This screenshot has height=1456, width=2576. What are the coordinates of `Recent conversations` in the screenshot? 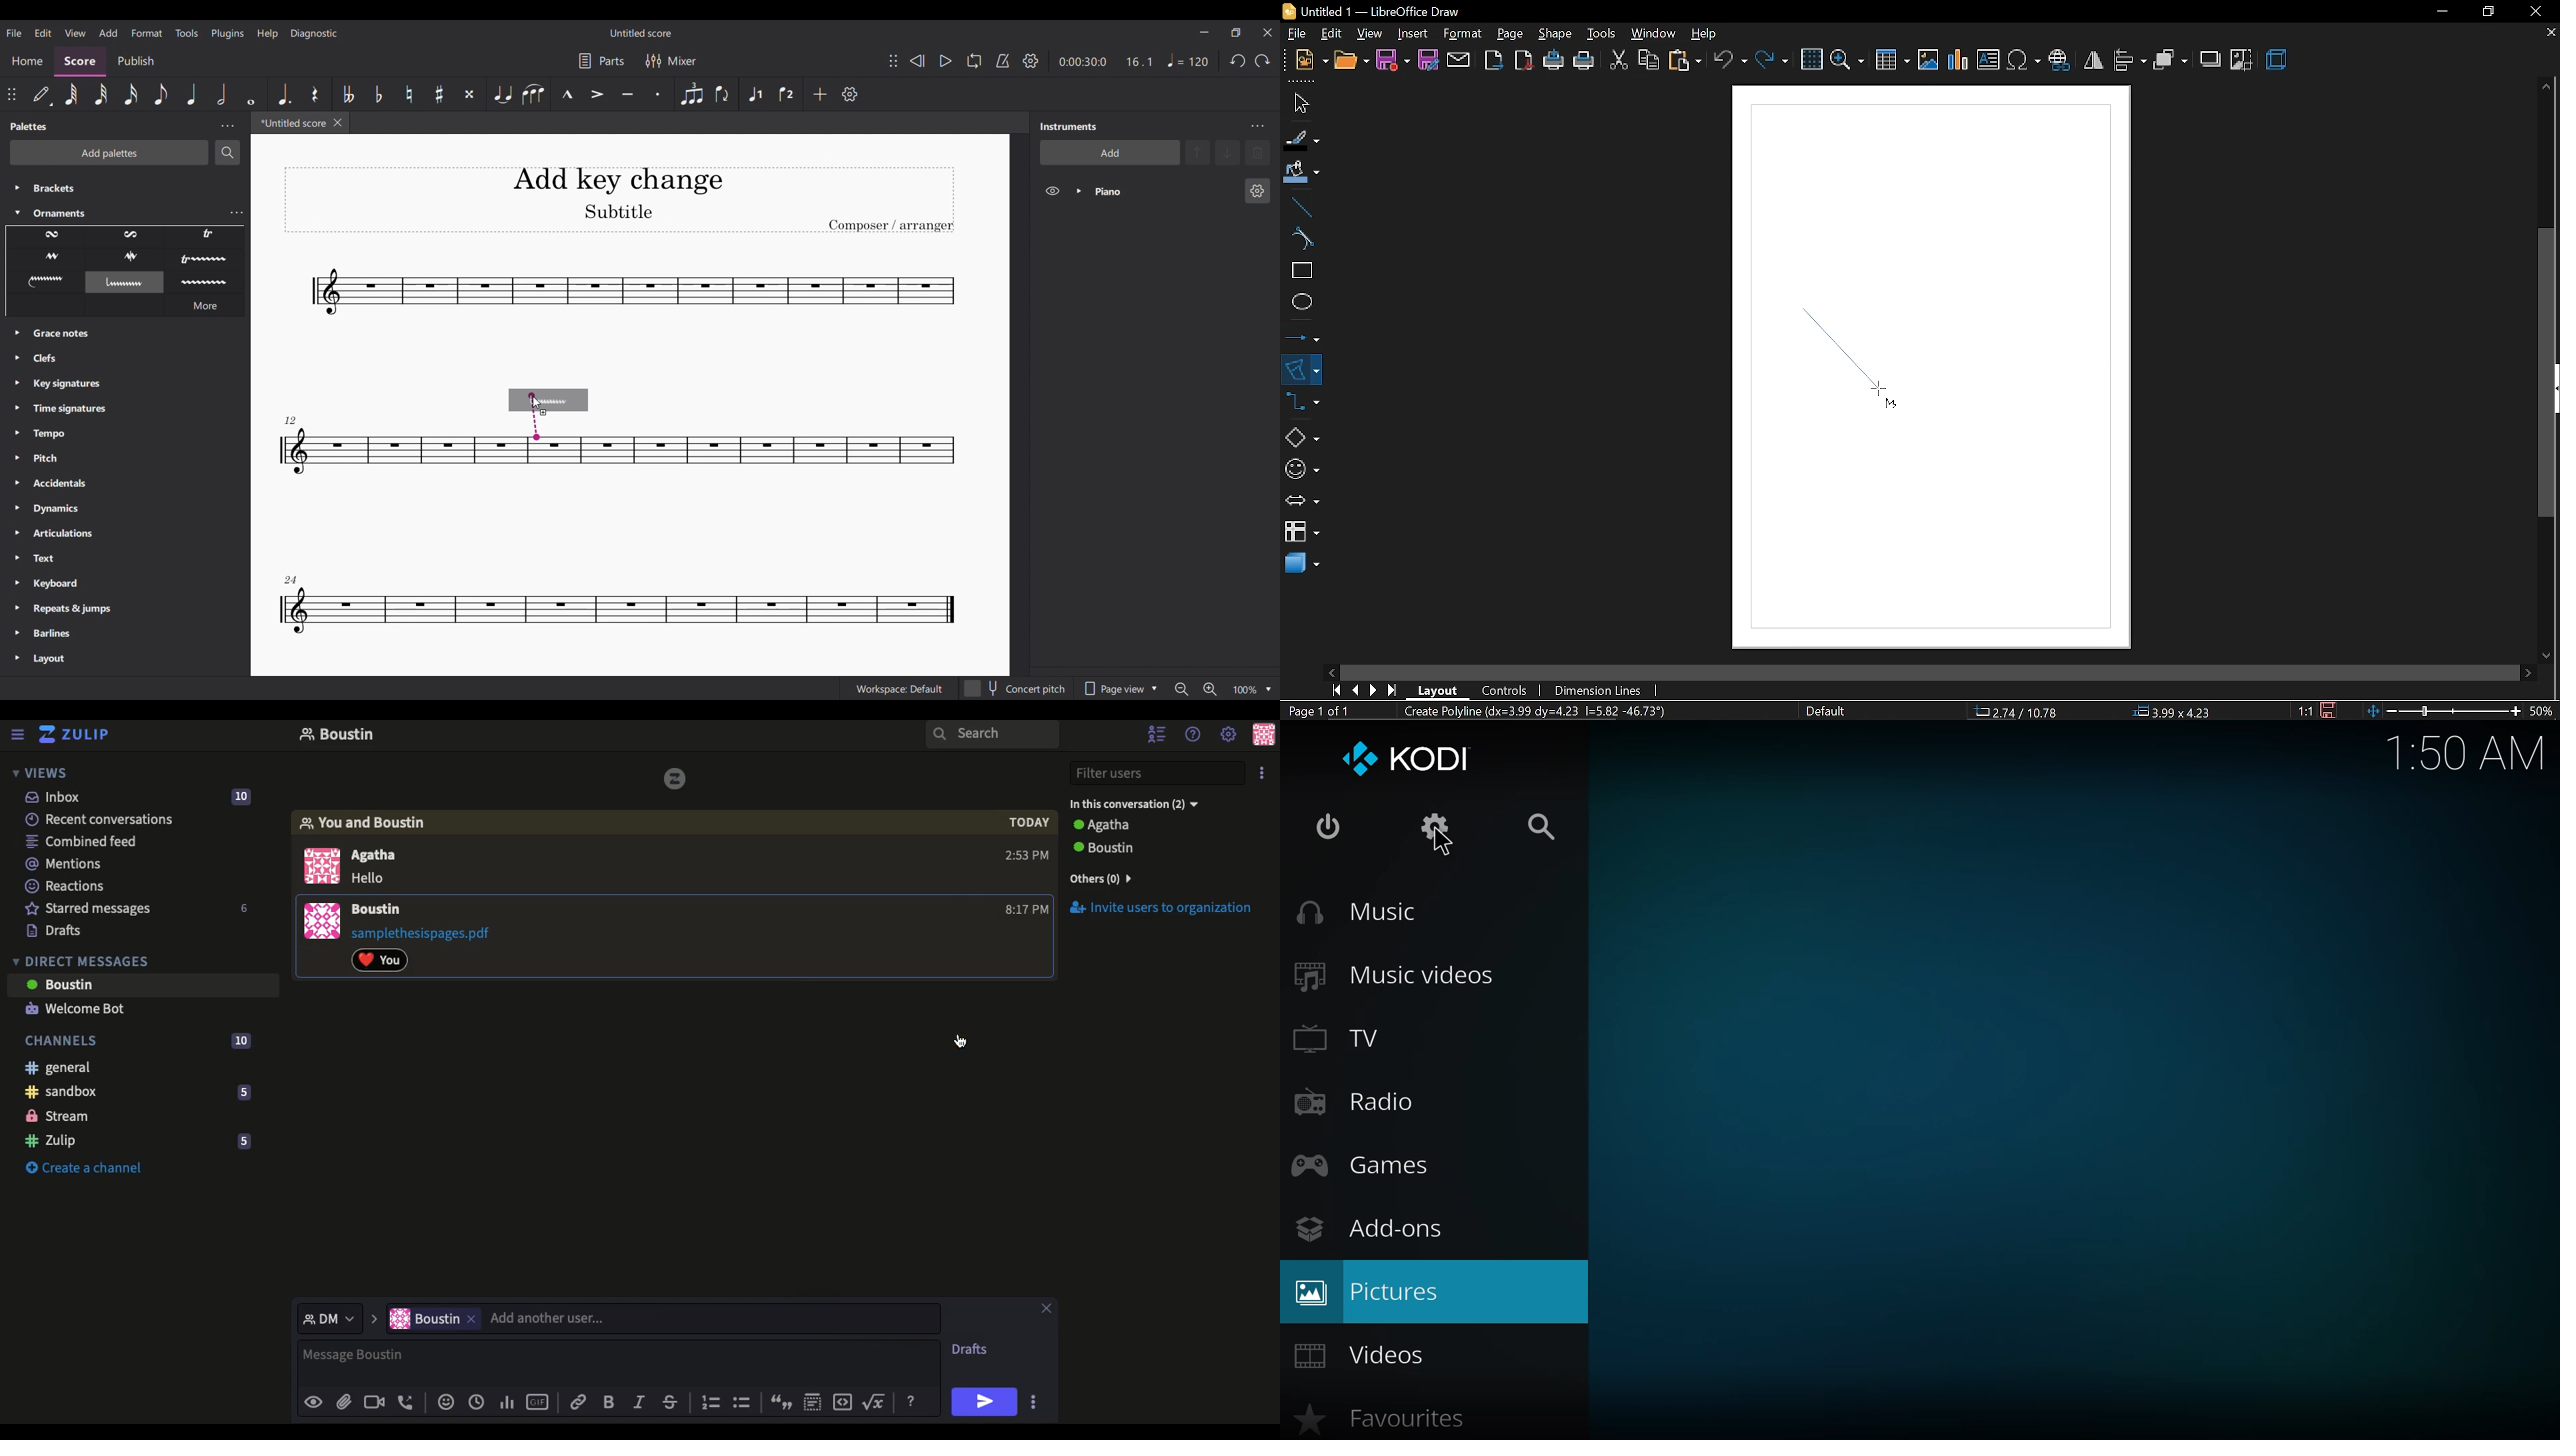 It's located at (101, 820).